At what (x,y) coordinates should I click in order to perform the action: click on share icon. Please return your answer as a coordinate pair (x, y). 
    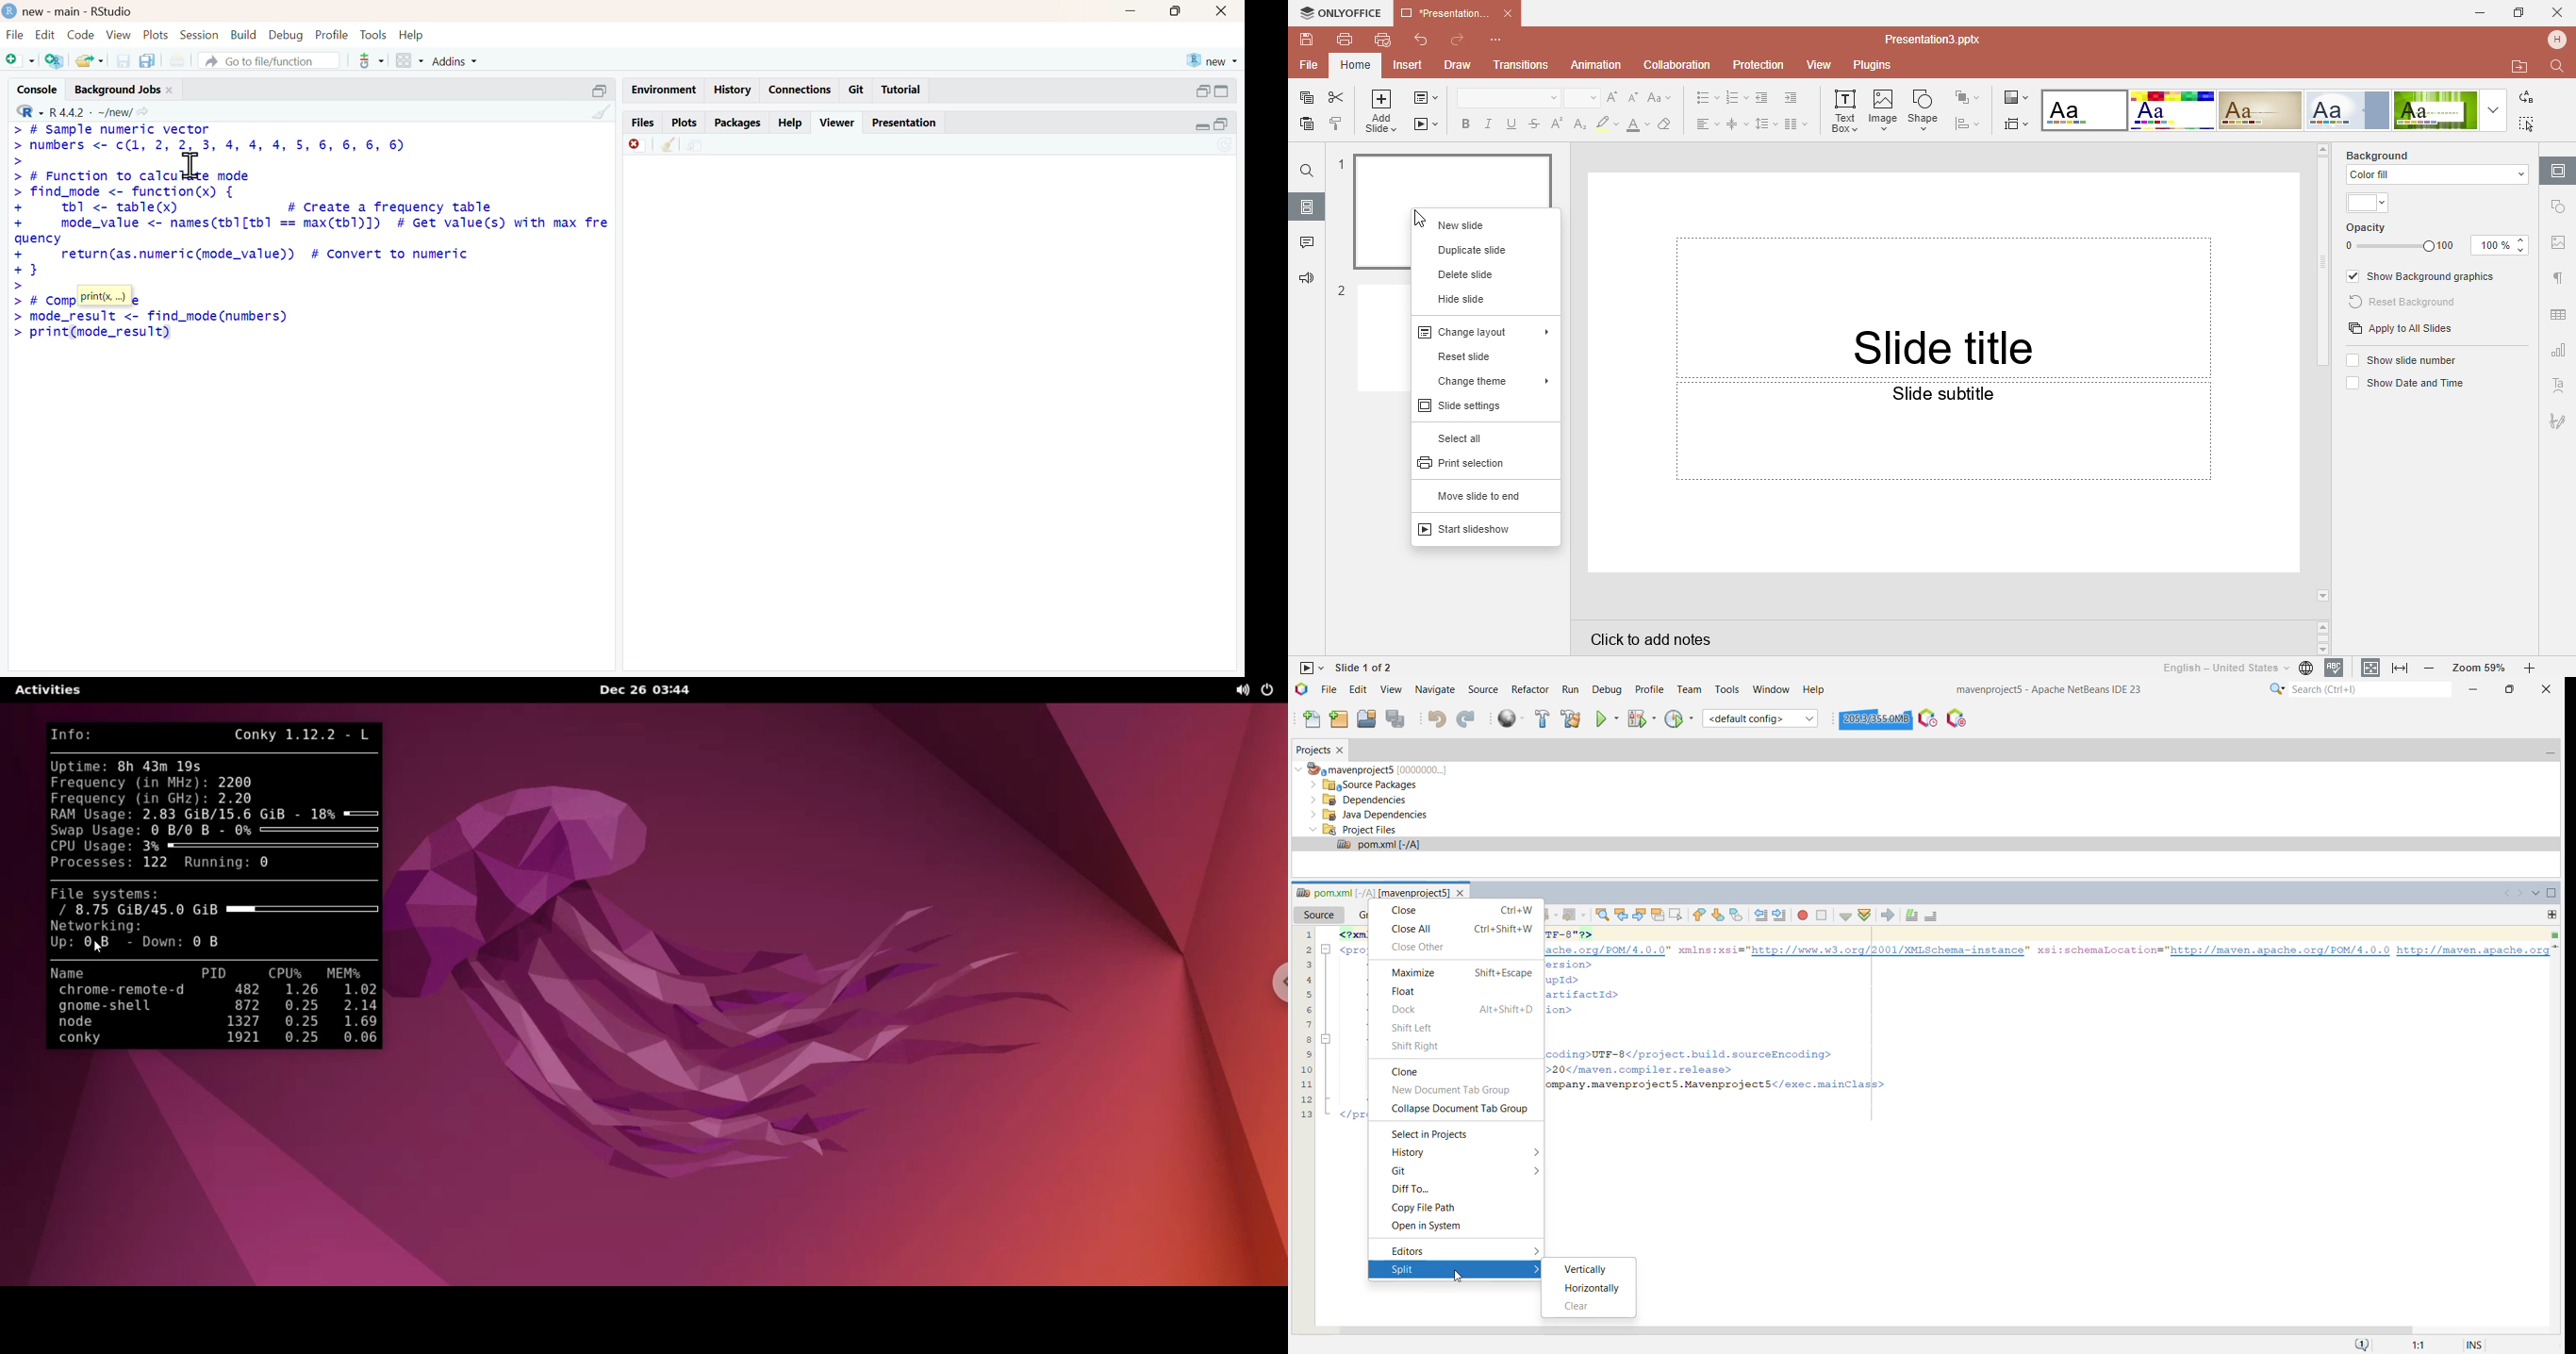
    Looking at the image, I should click on (143, 113).